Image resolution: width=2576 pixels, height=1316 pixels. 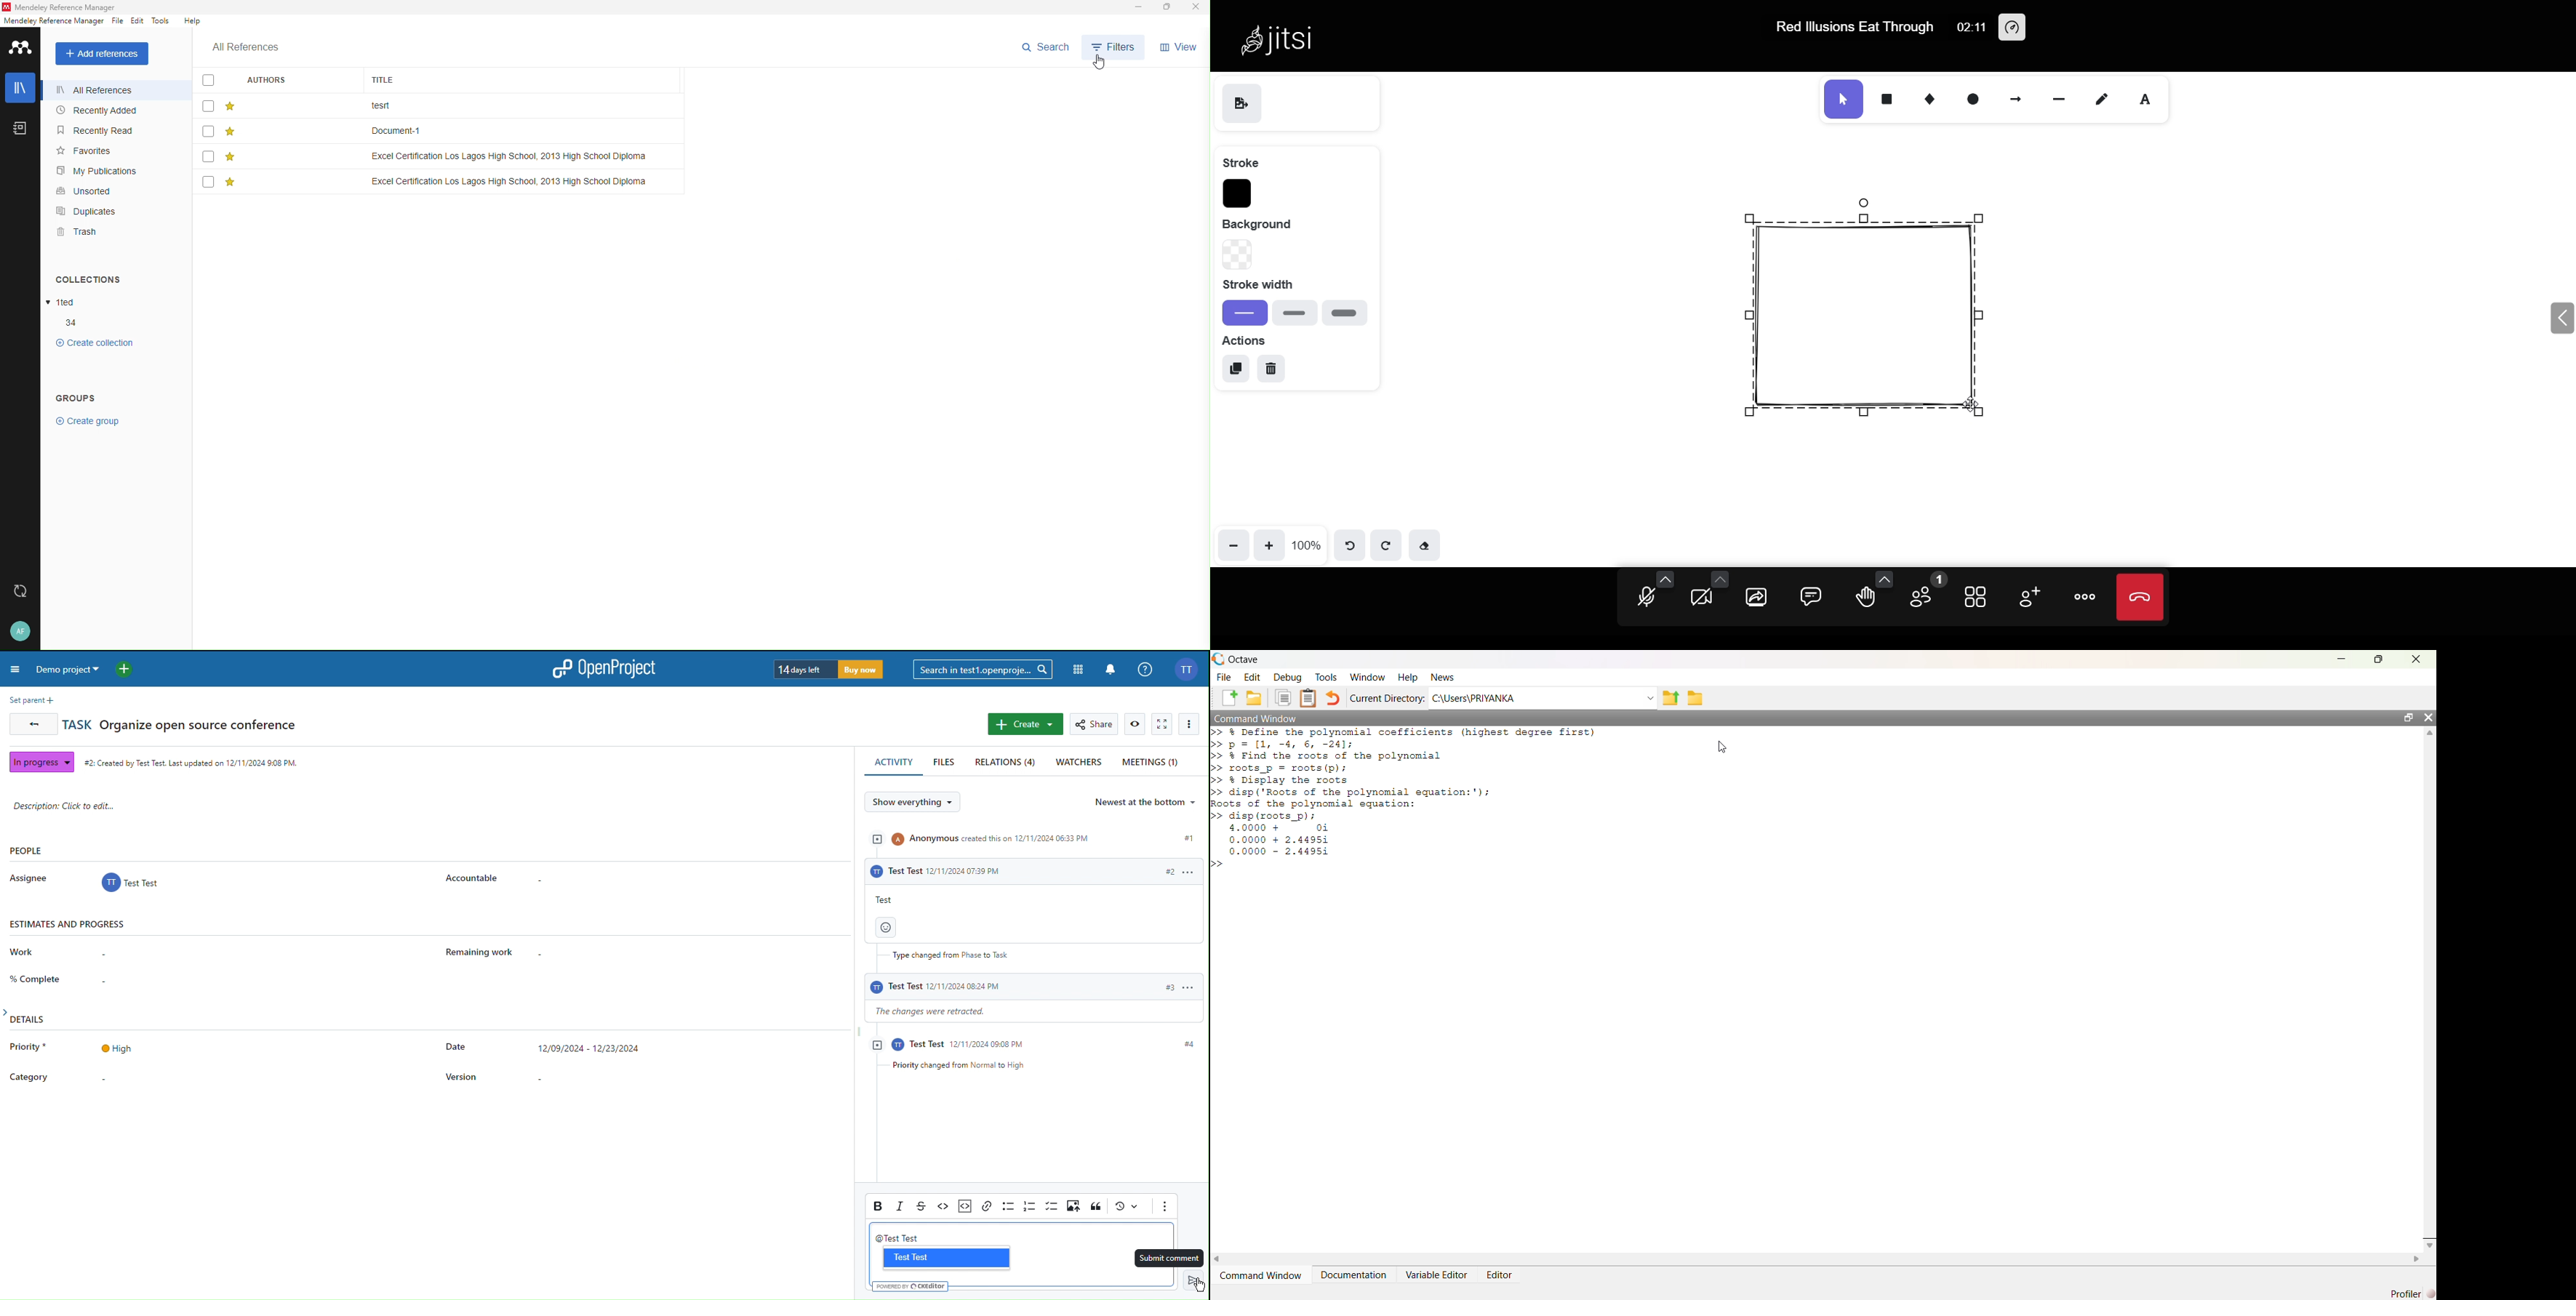 I want to click on Duplicates, so click(x=102, y=212).